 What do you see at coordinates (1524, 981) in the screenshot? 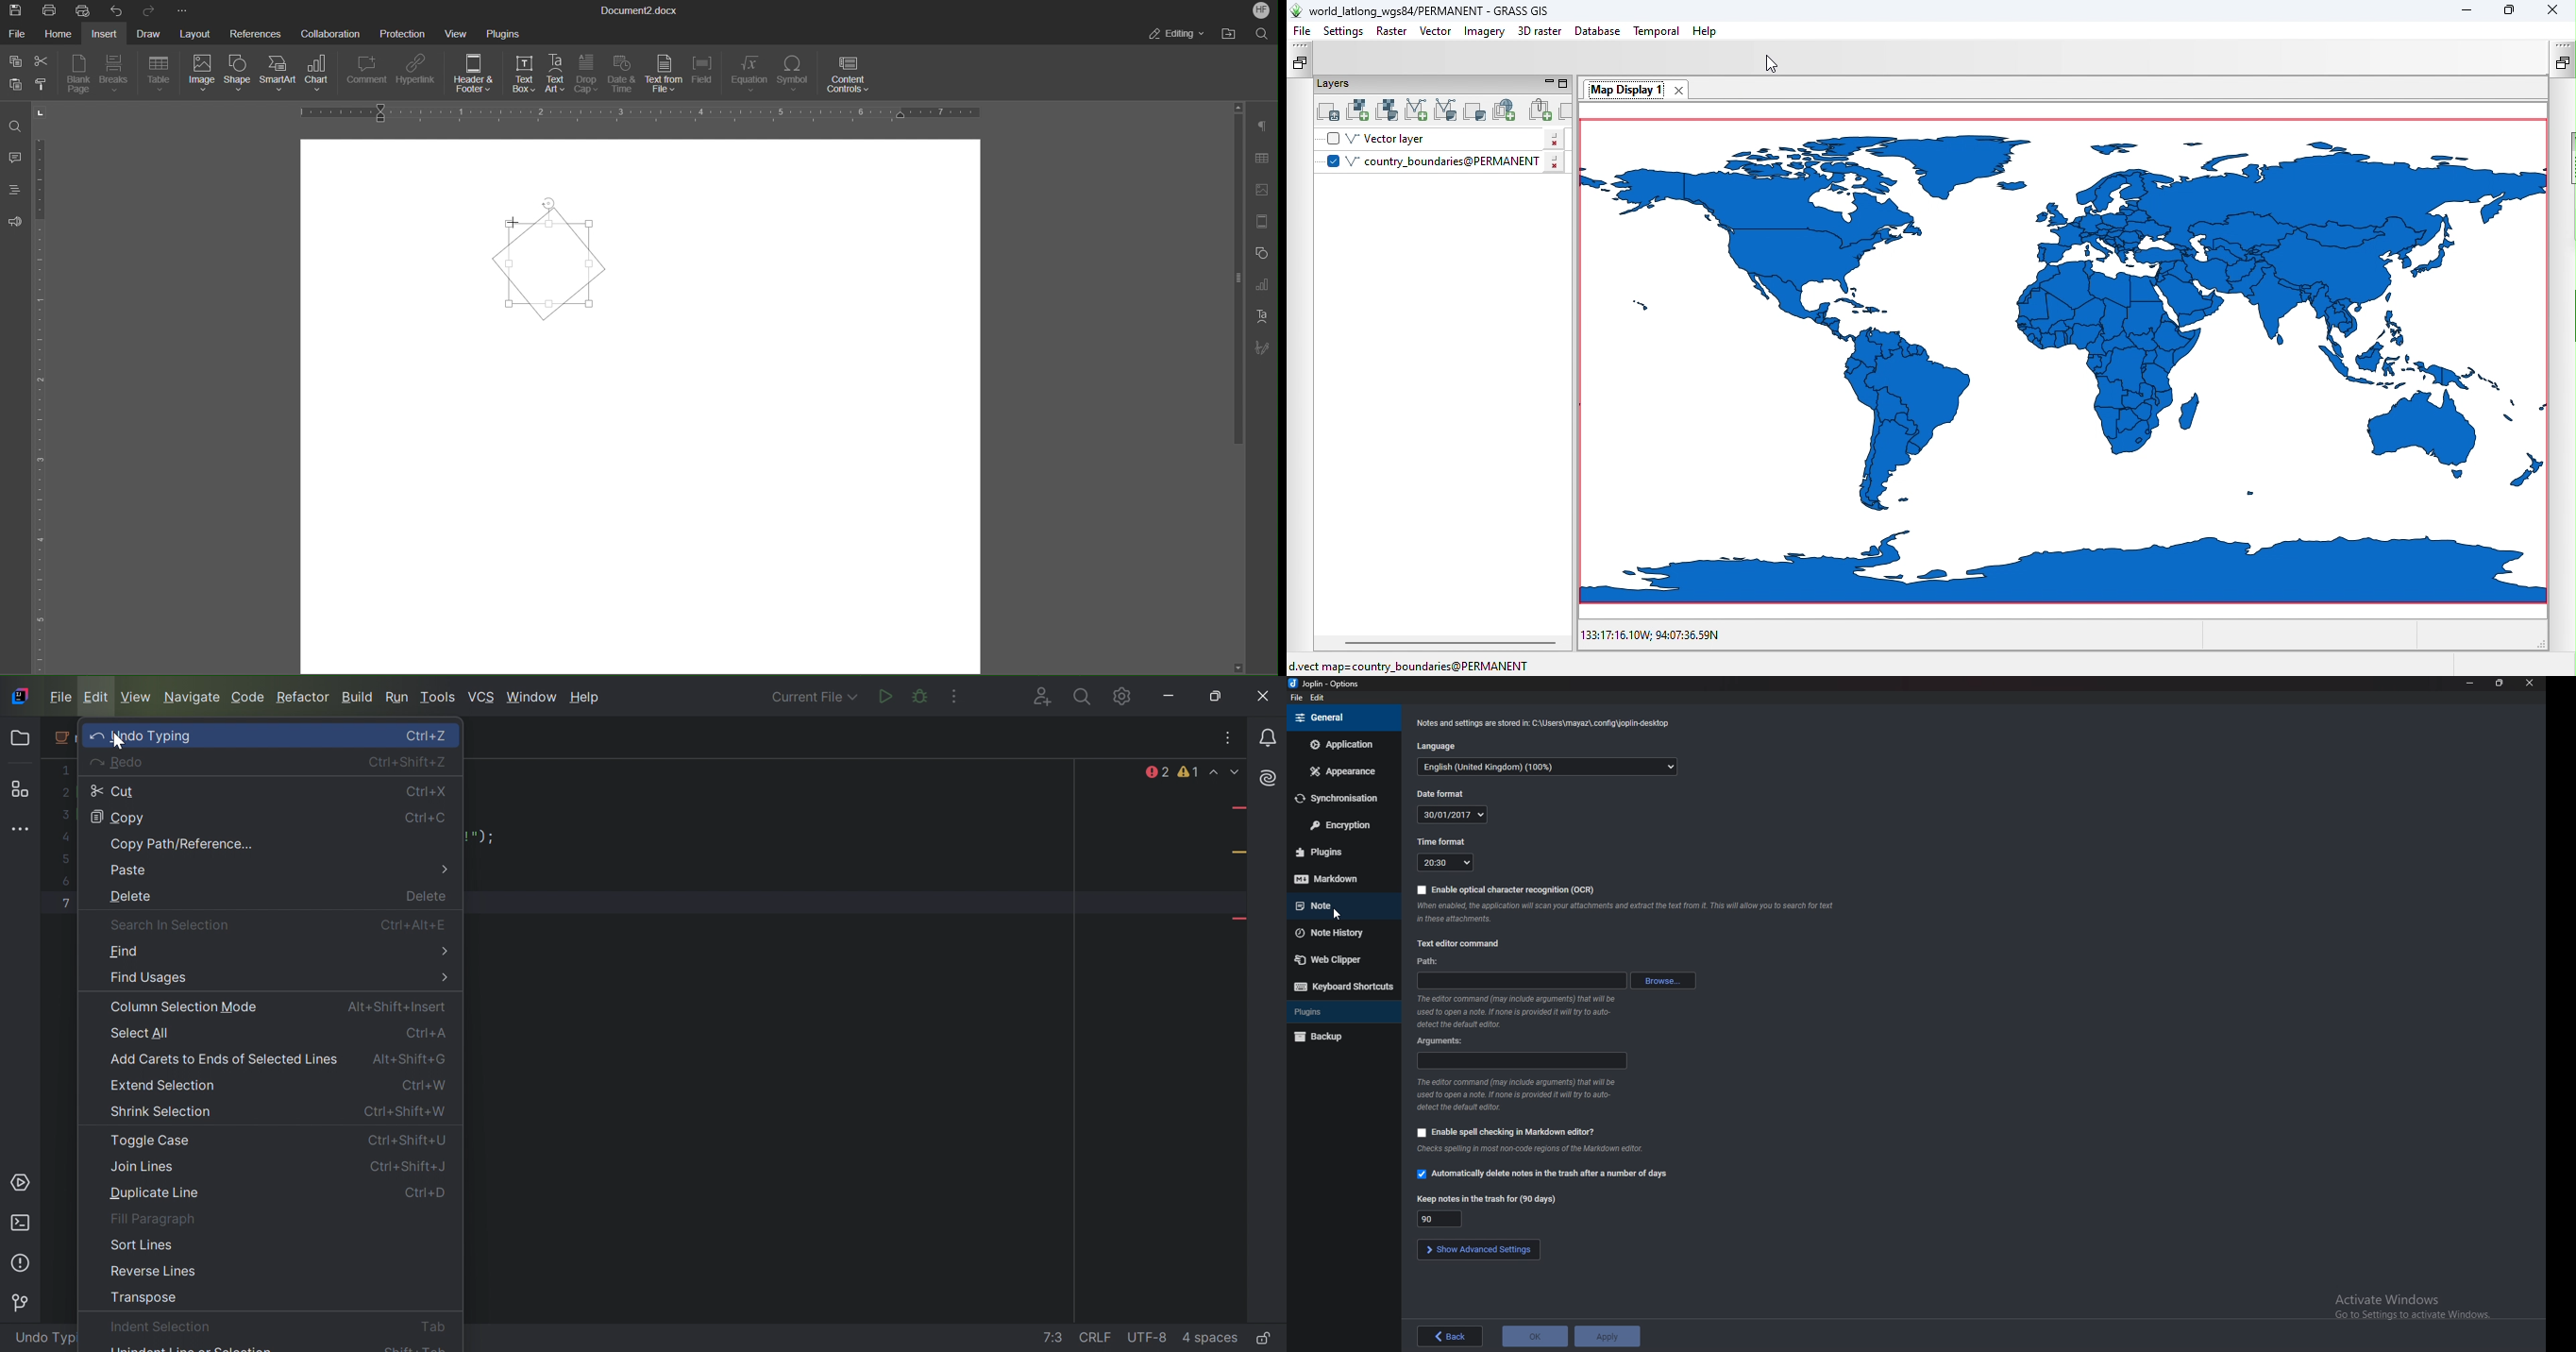
I see `path` at bounding box center [1524, 981].